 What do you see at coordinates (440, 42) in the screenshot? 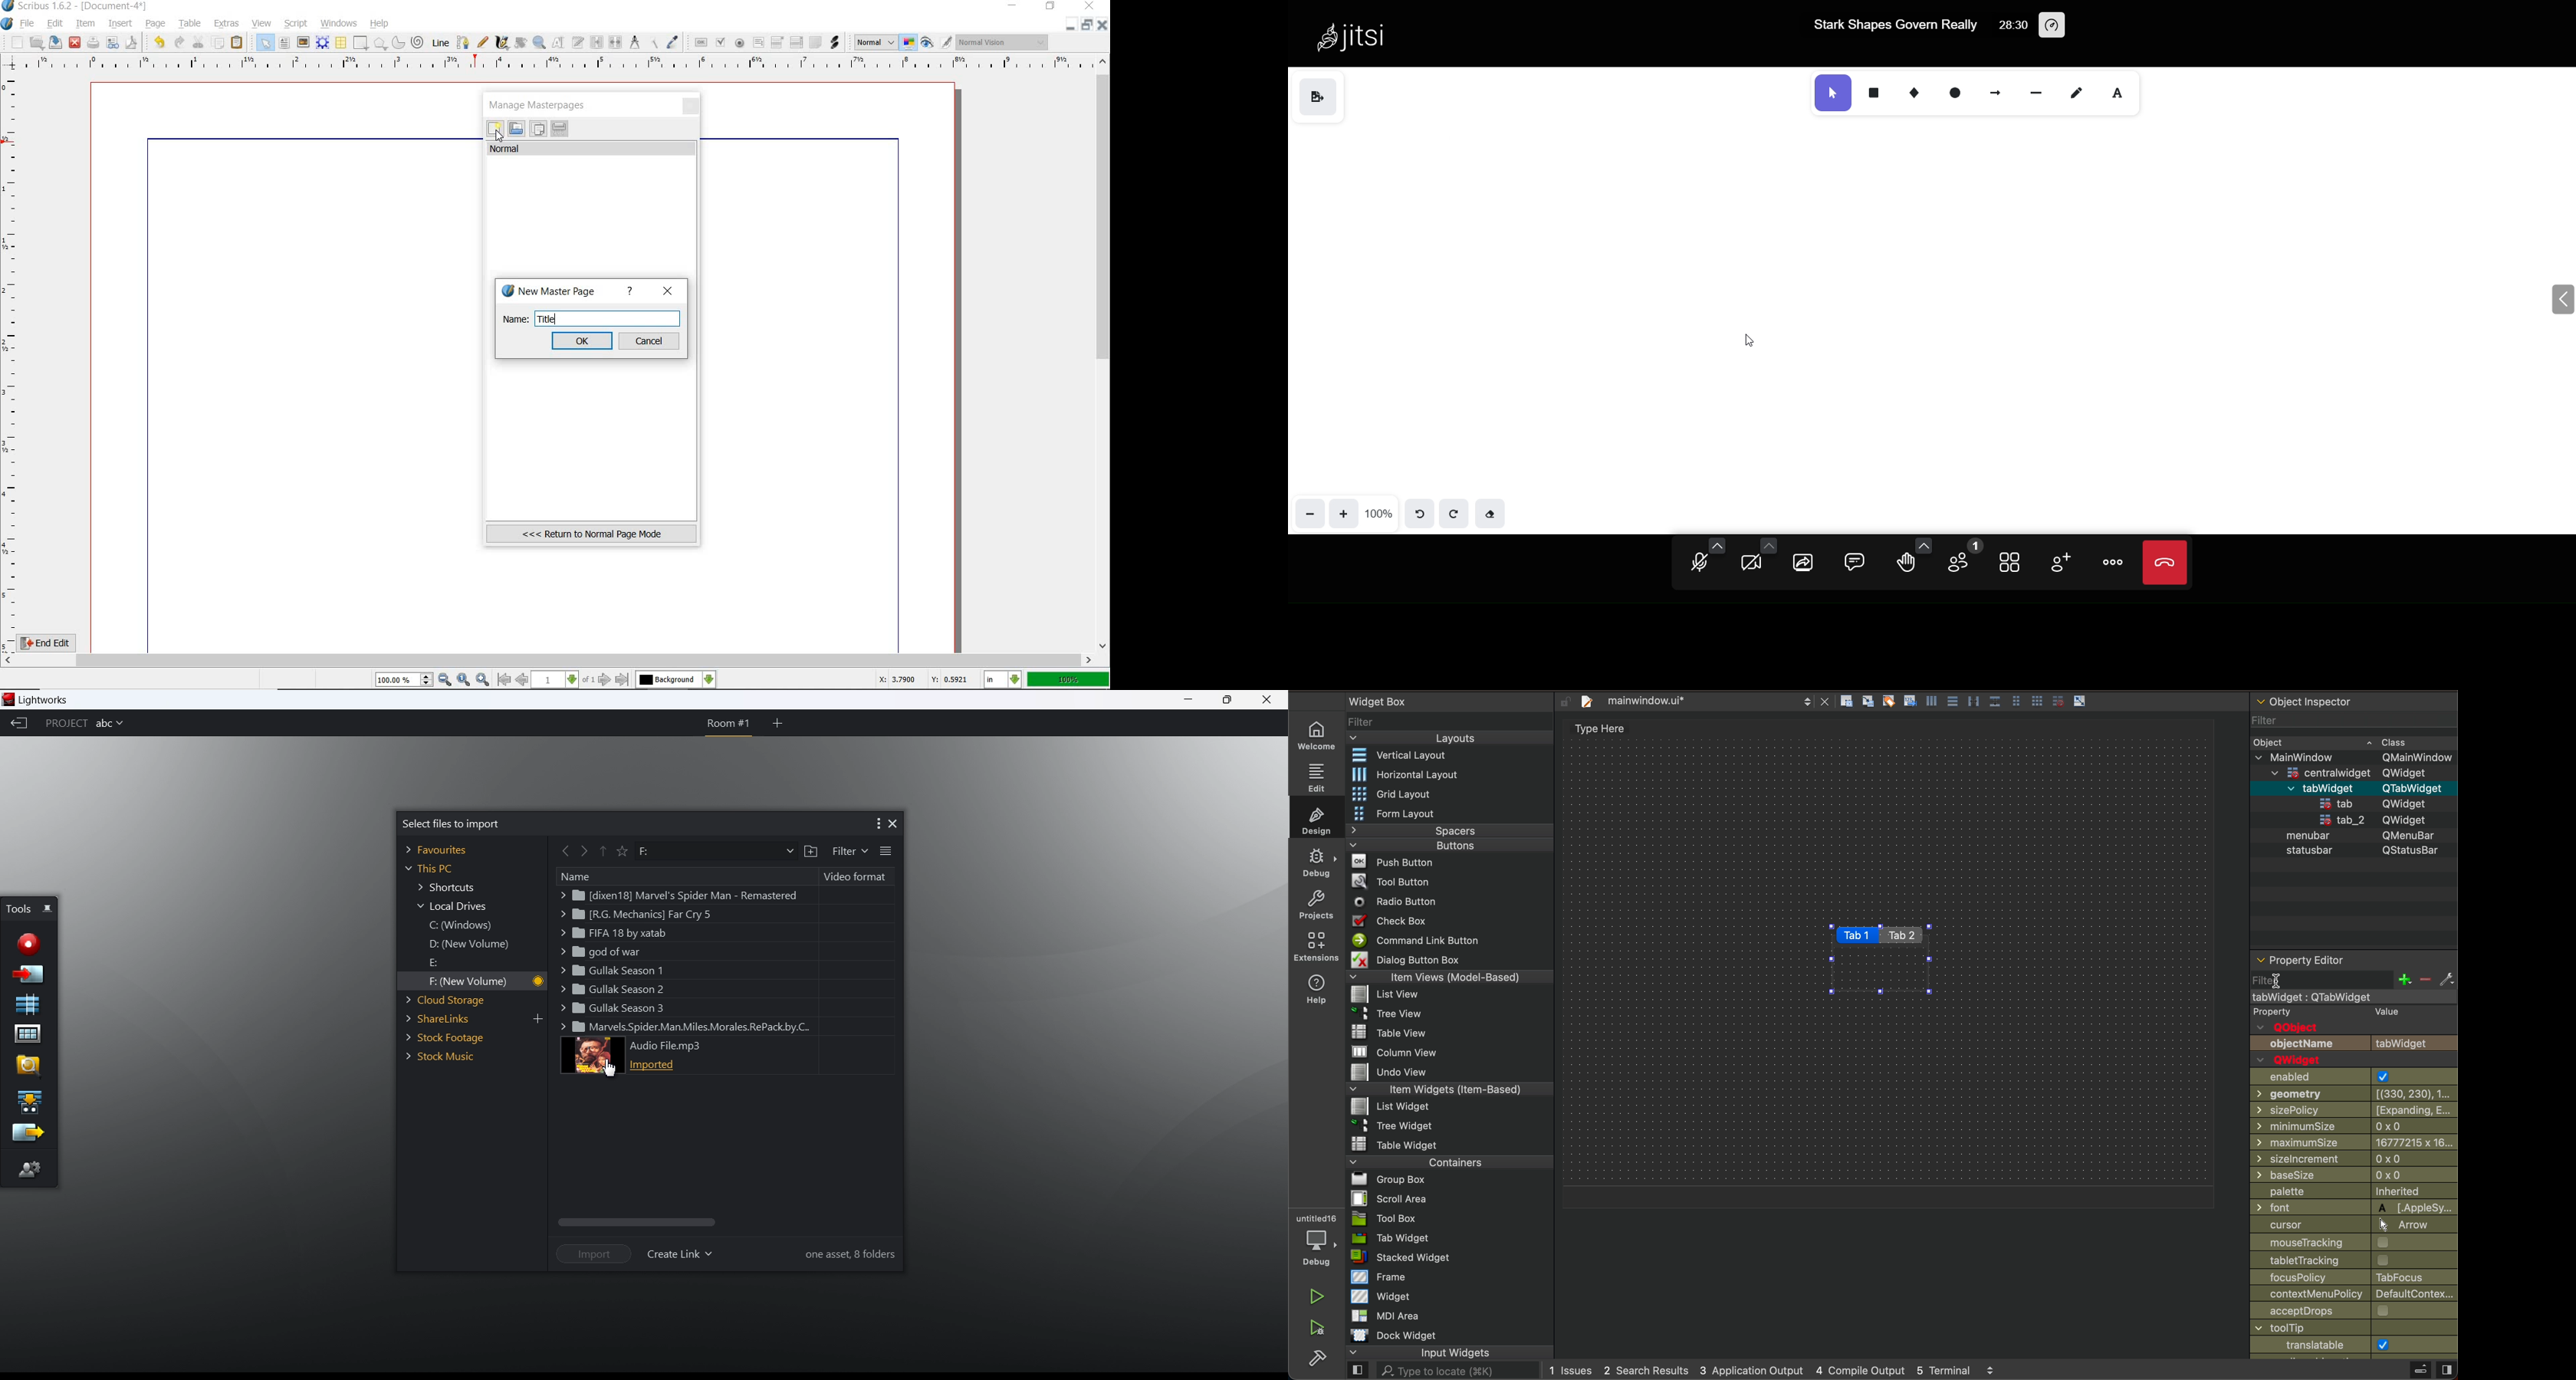
I see `line` at bounding box center [440, 42].